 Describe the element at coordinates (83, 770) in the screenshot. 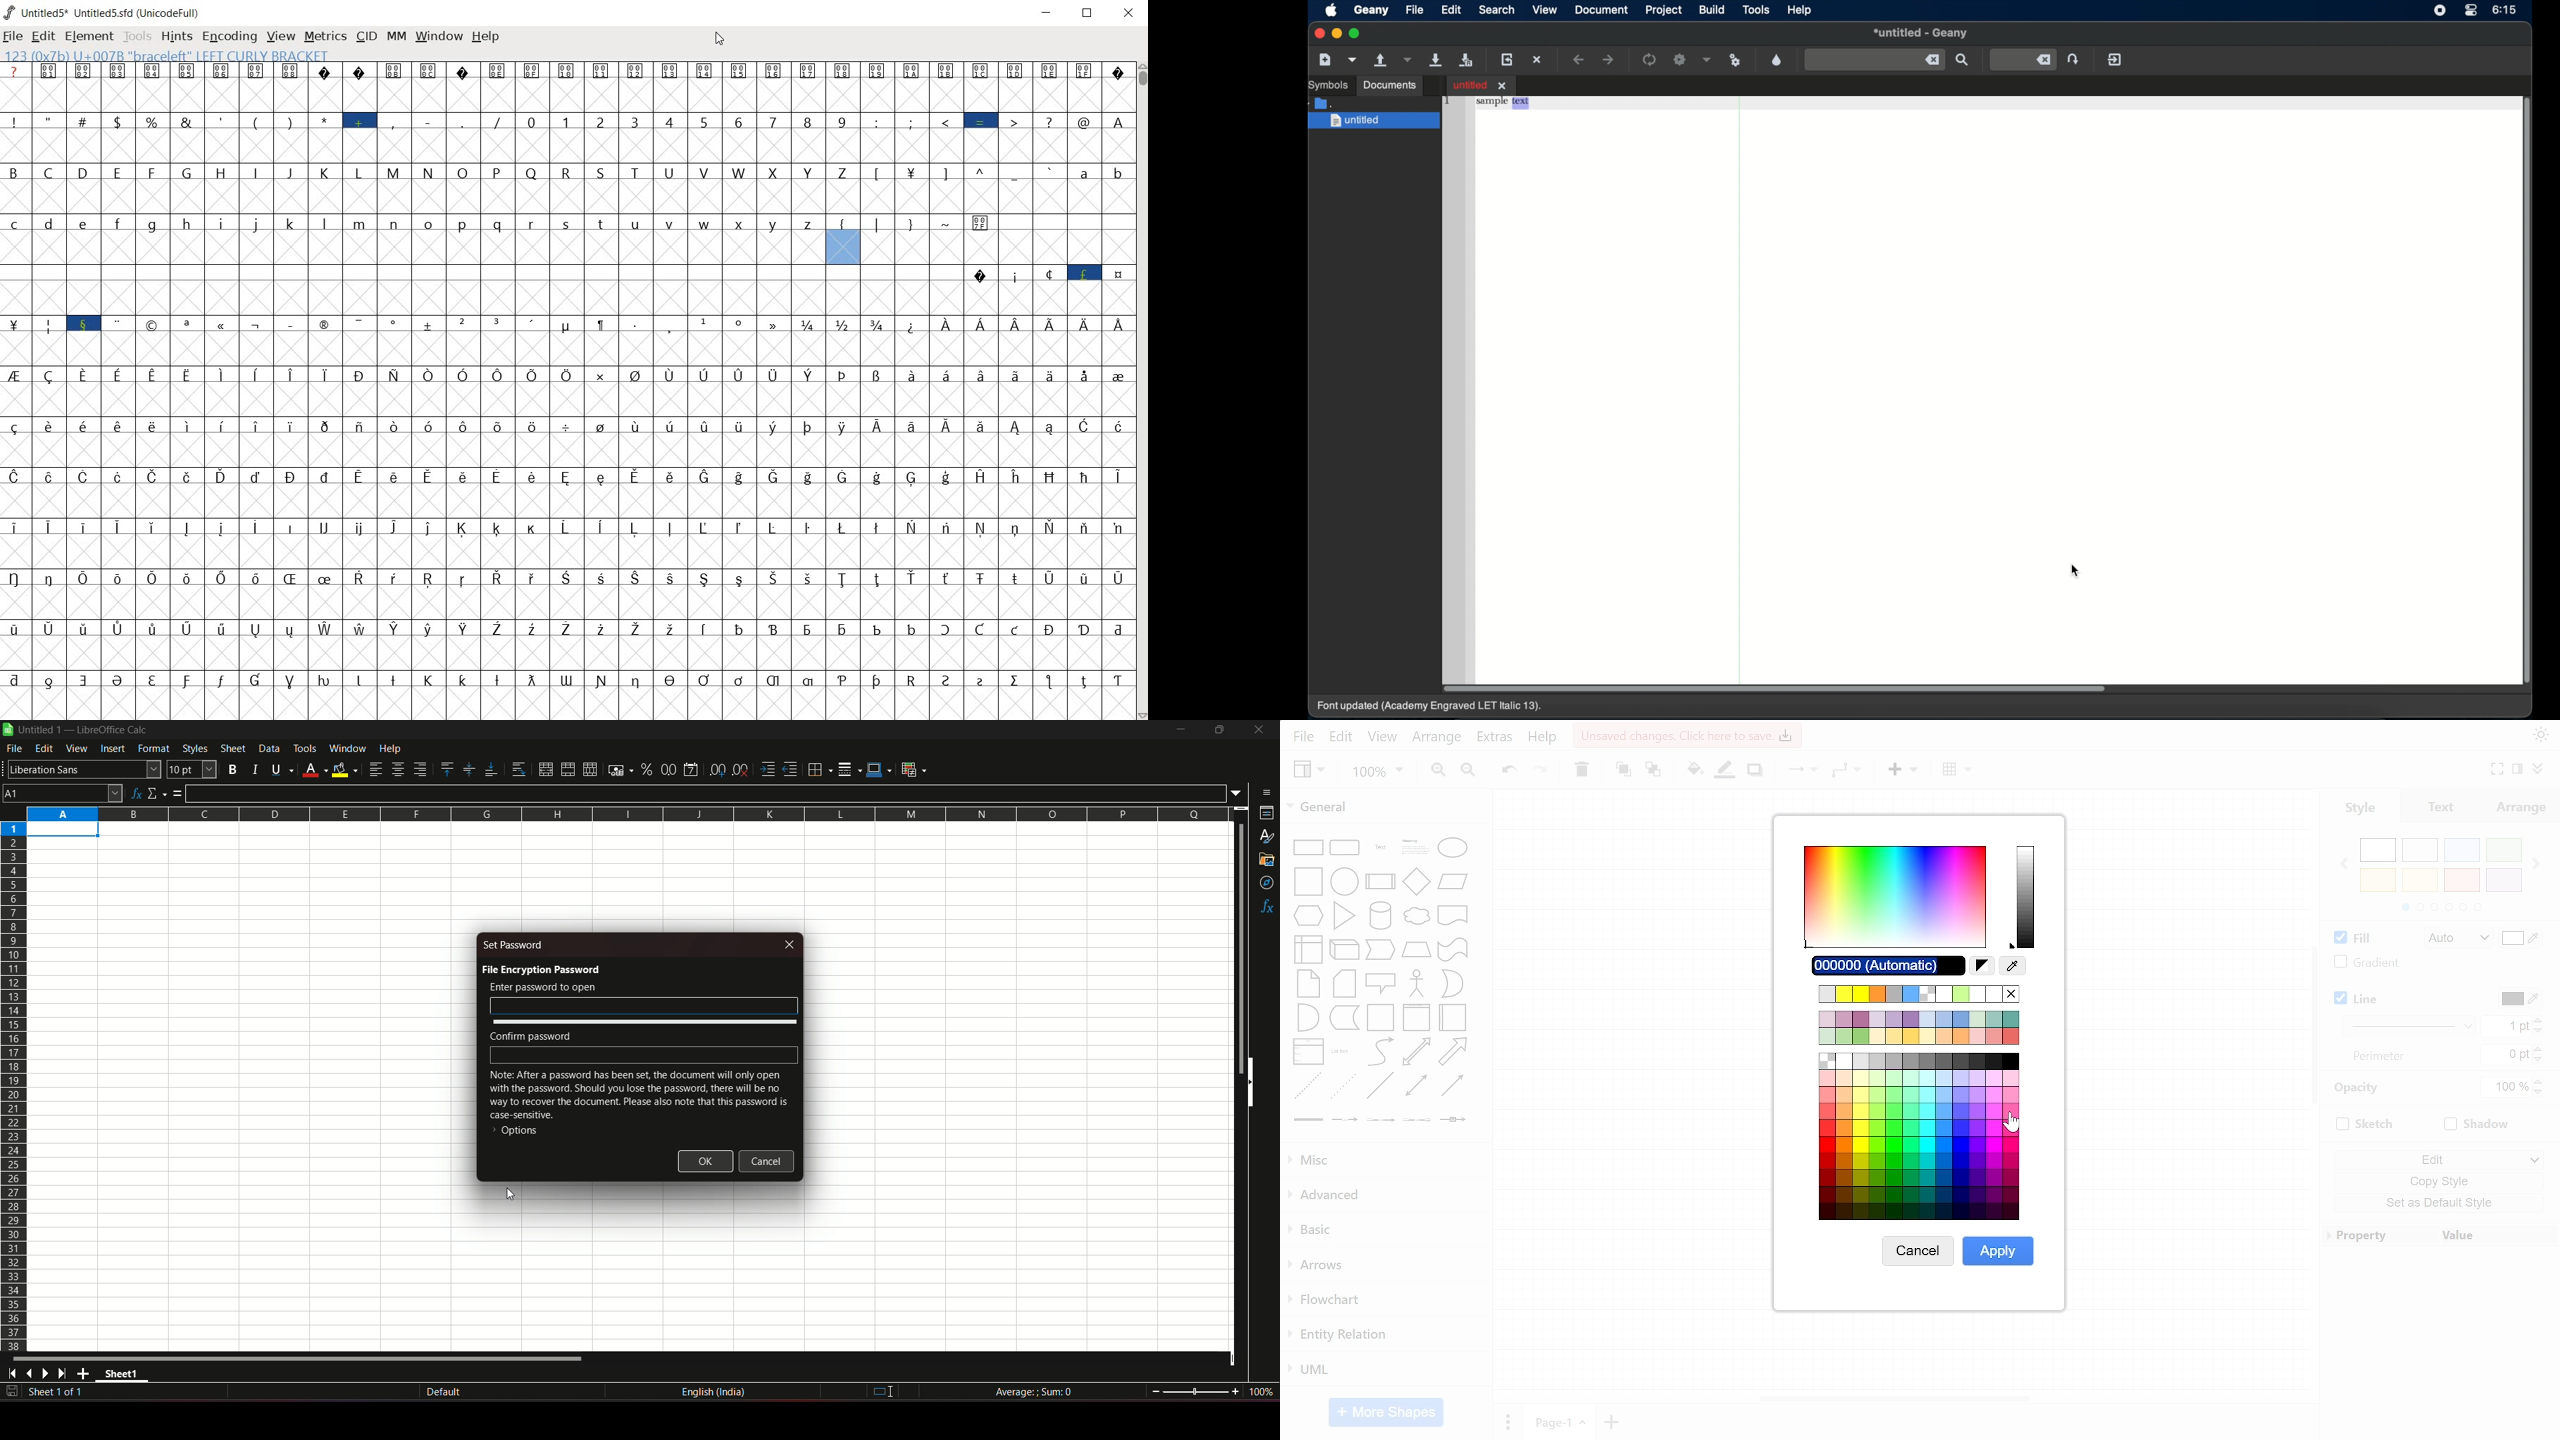

I see `font styles` at that location.